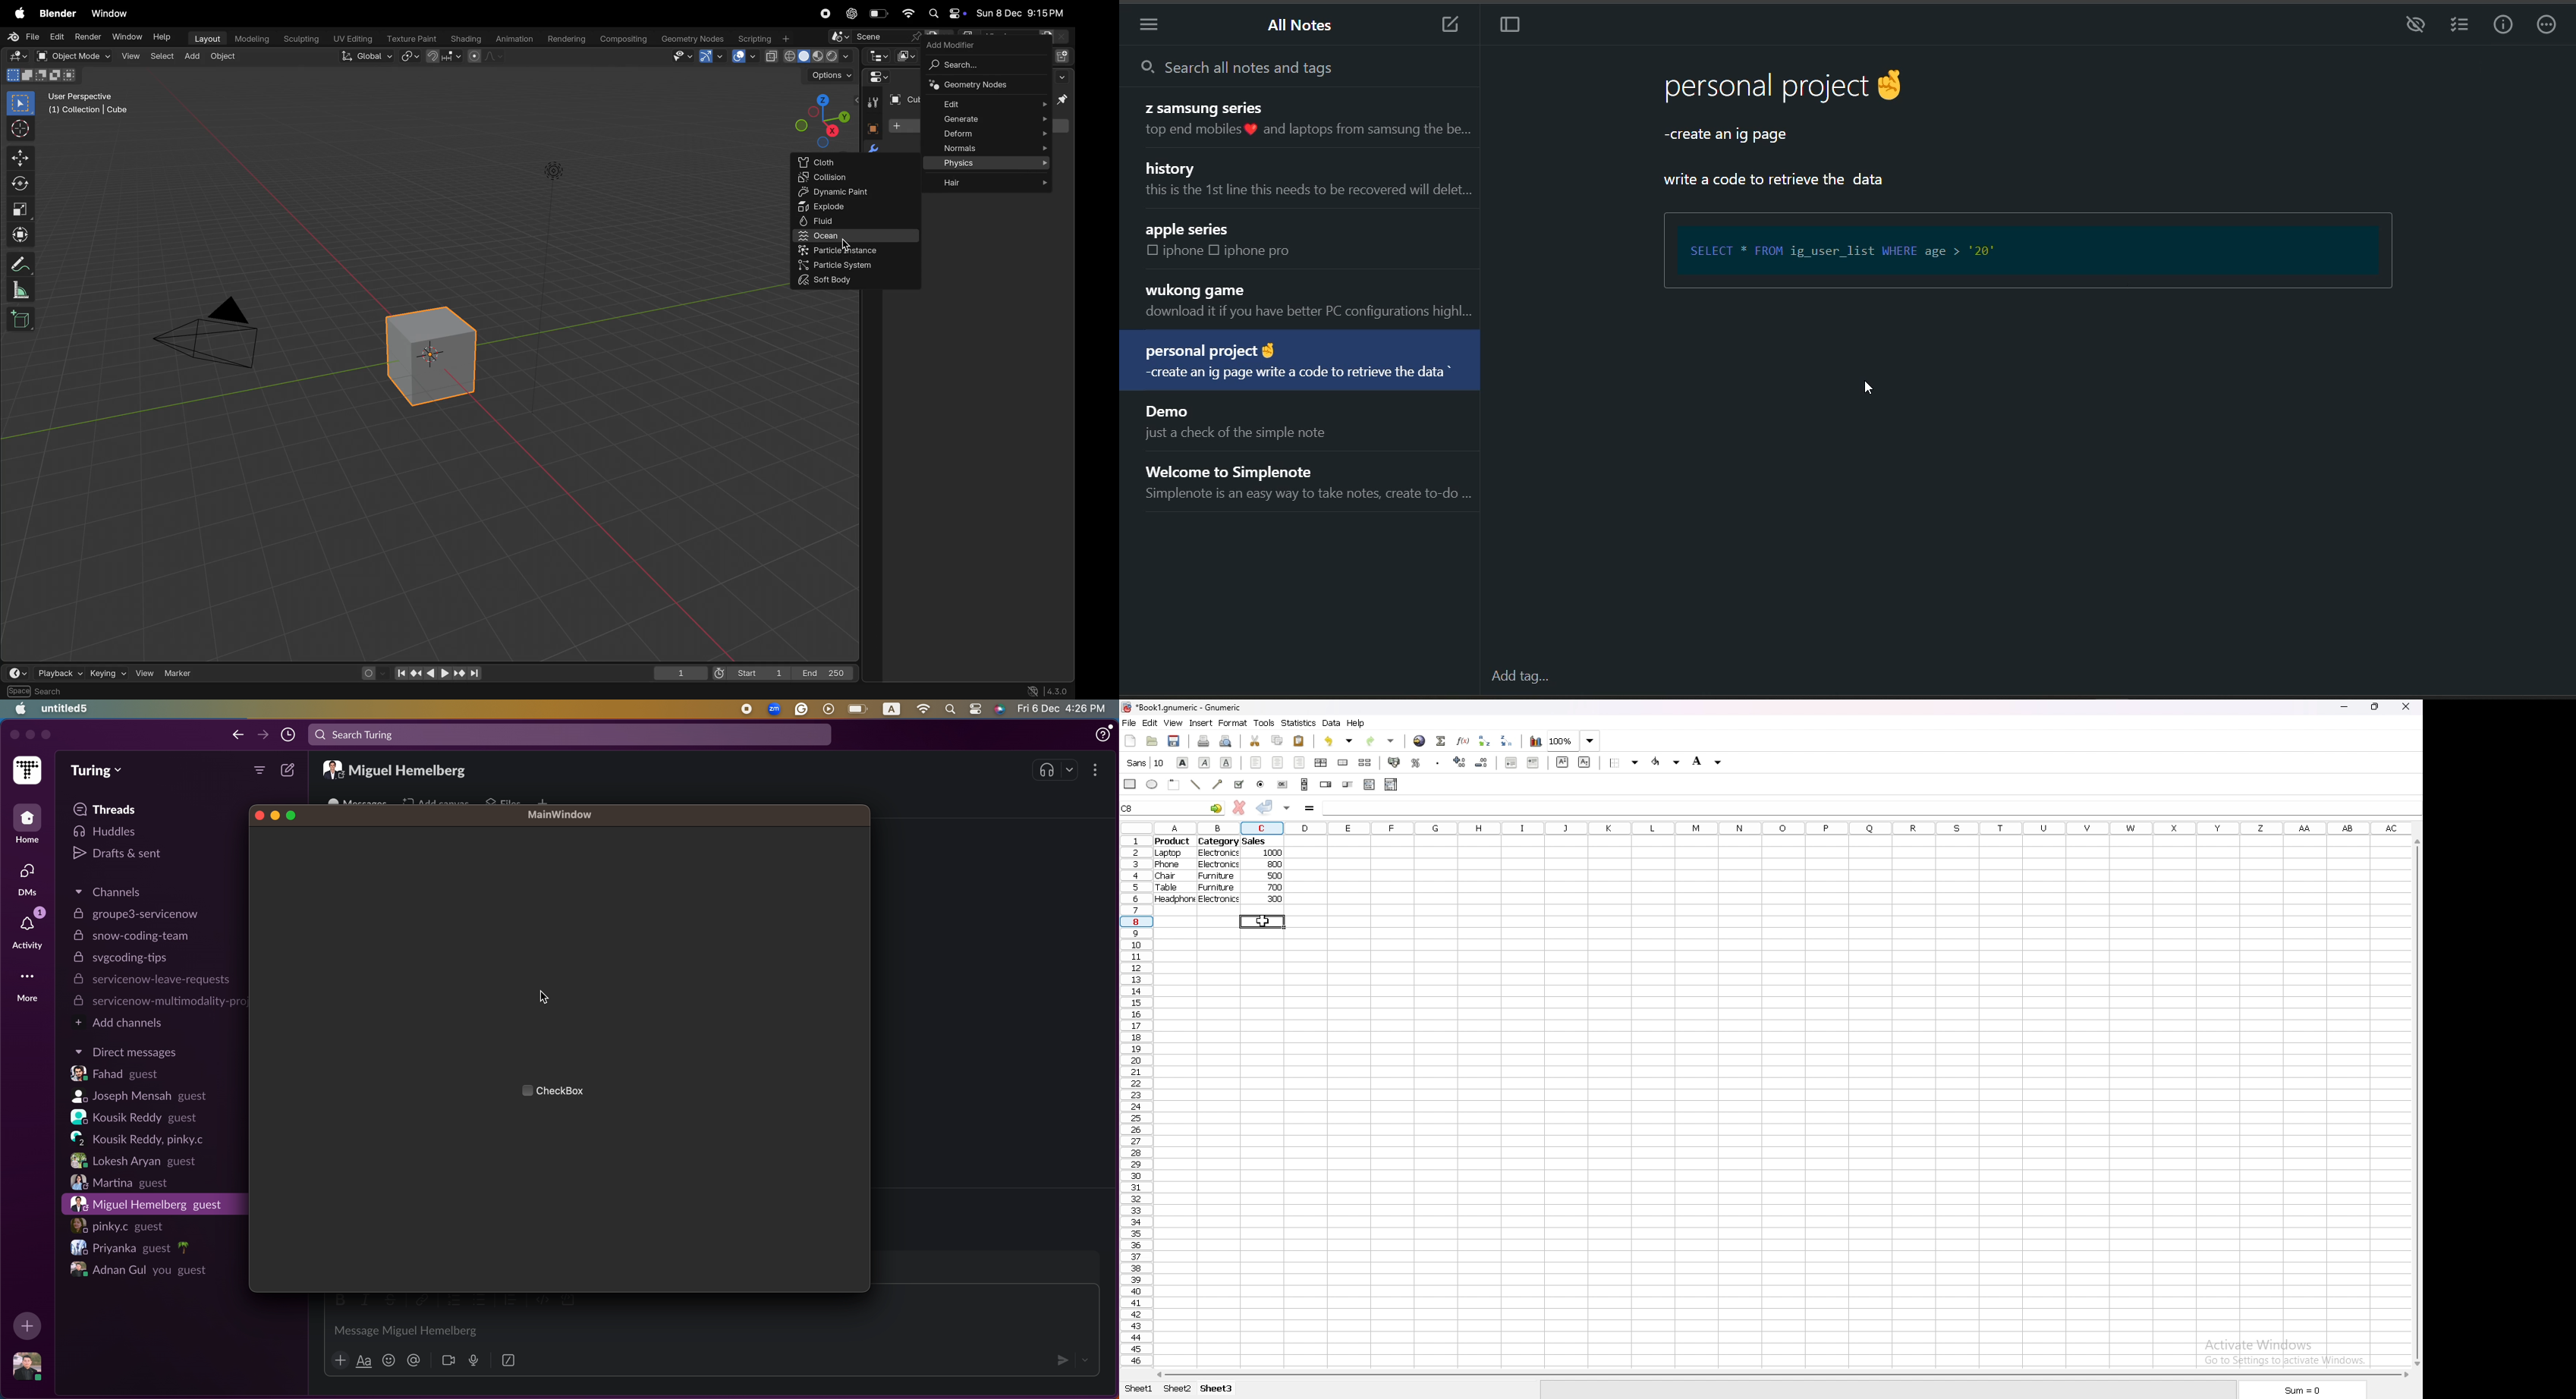 This screenshot has width=2576, height=1400. What do you see at coordinates (873, 146) in the screenshot?
I see `modifiers` at bounding box center [873, 146].